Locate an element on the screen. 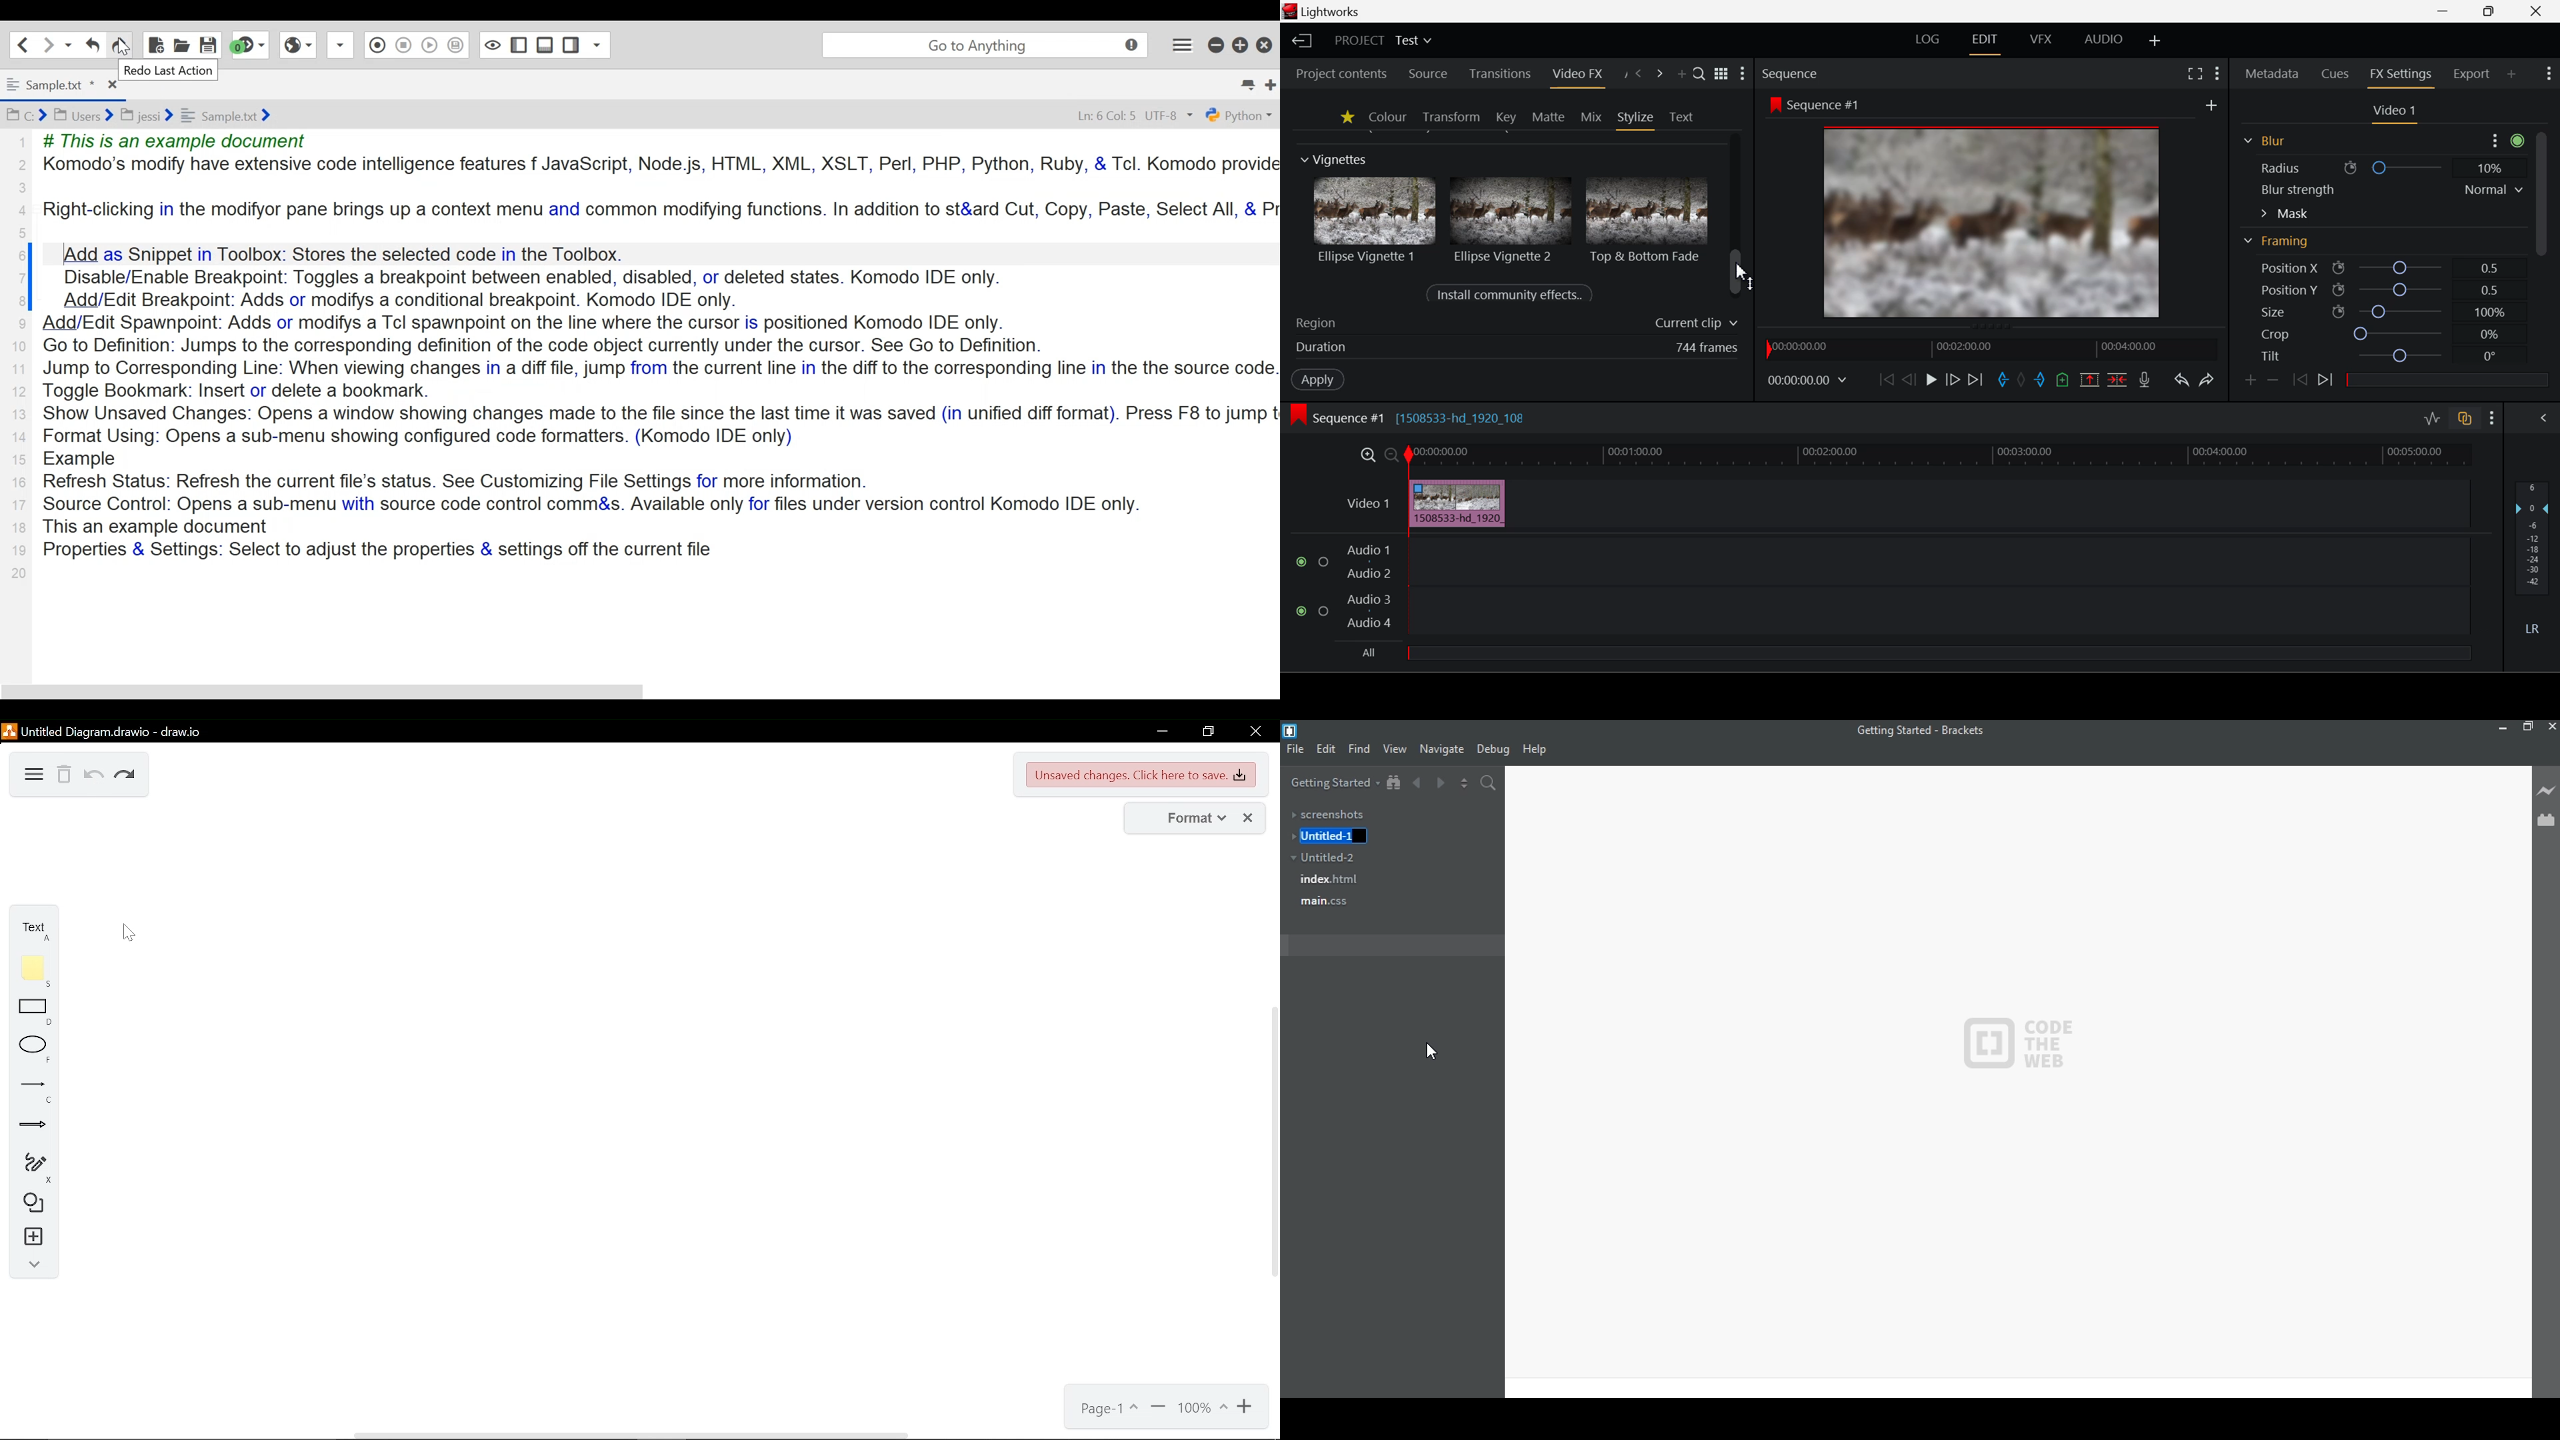 The height and width of the screenshot is (1456, 2576). Show Settings is located at coordinates (2217, 72).